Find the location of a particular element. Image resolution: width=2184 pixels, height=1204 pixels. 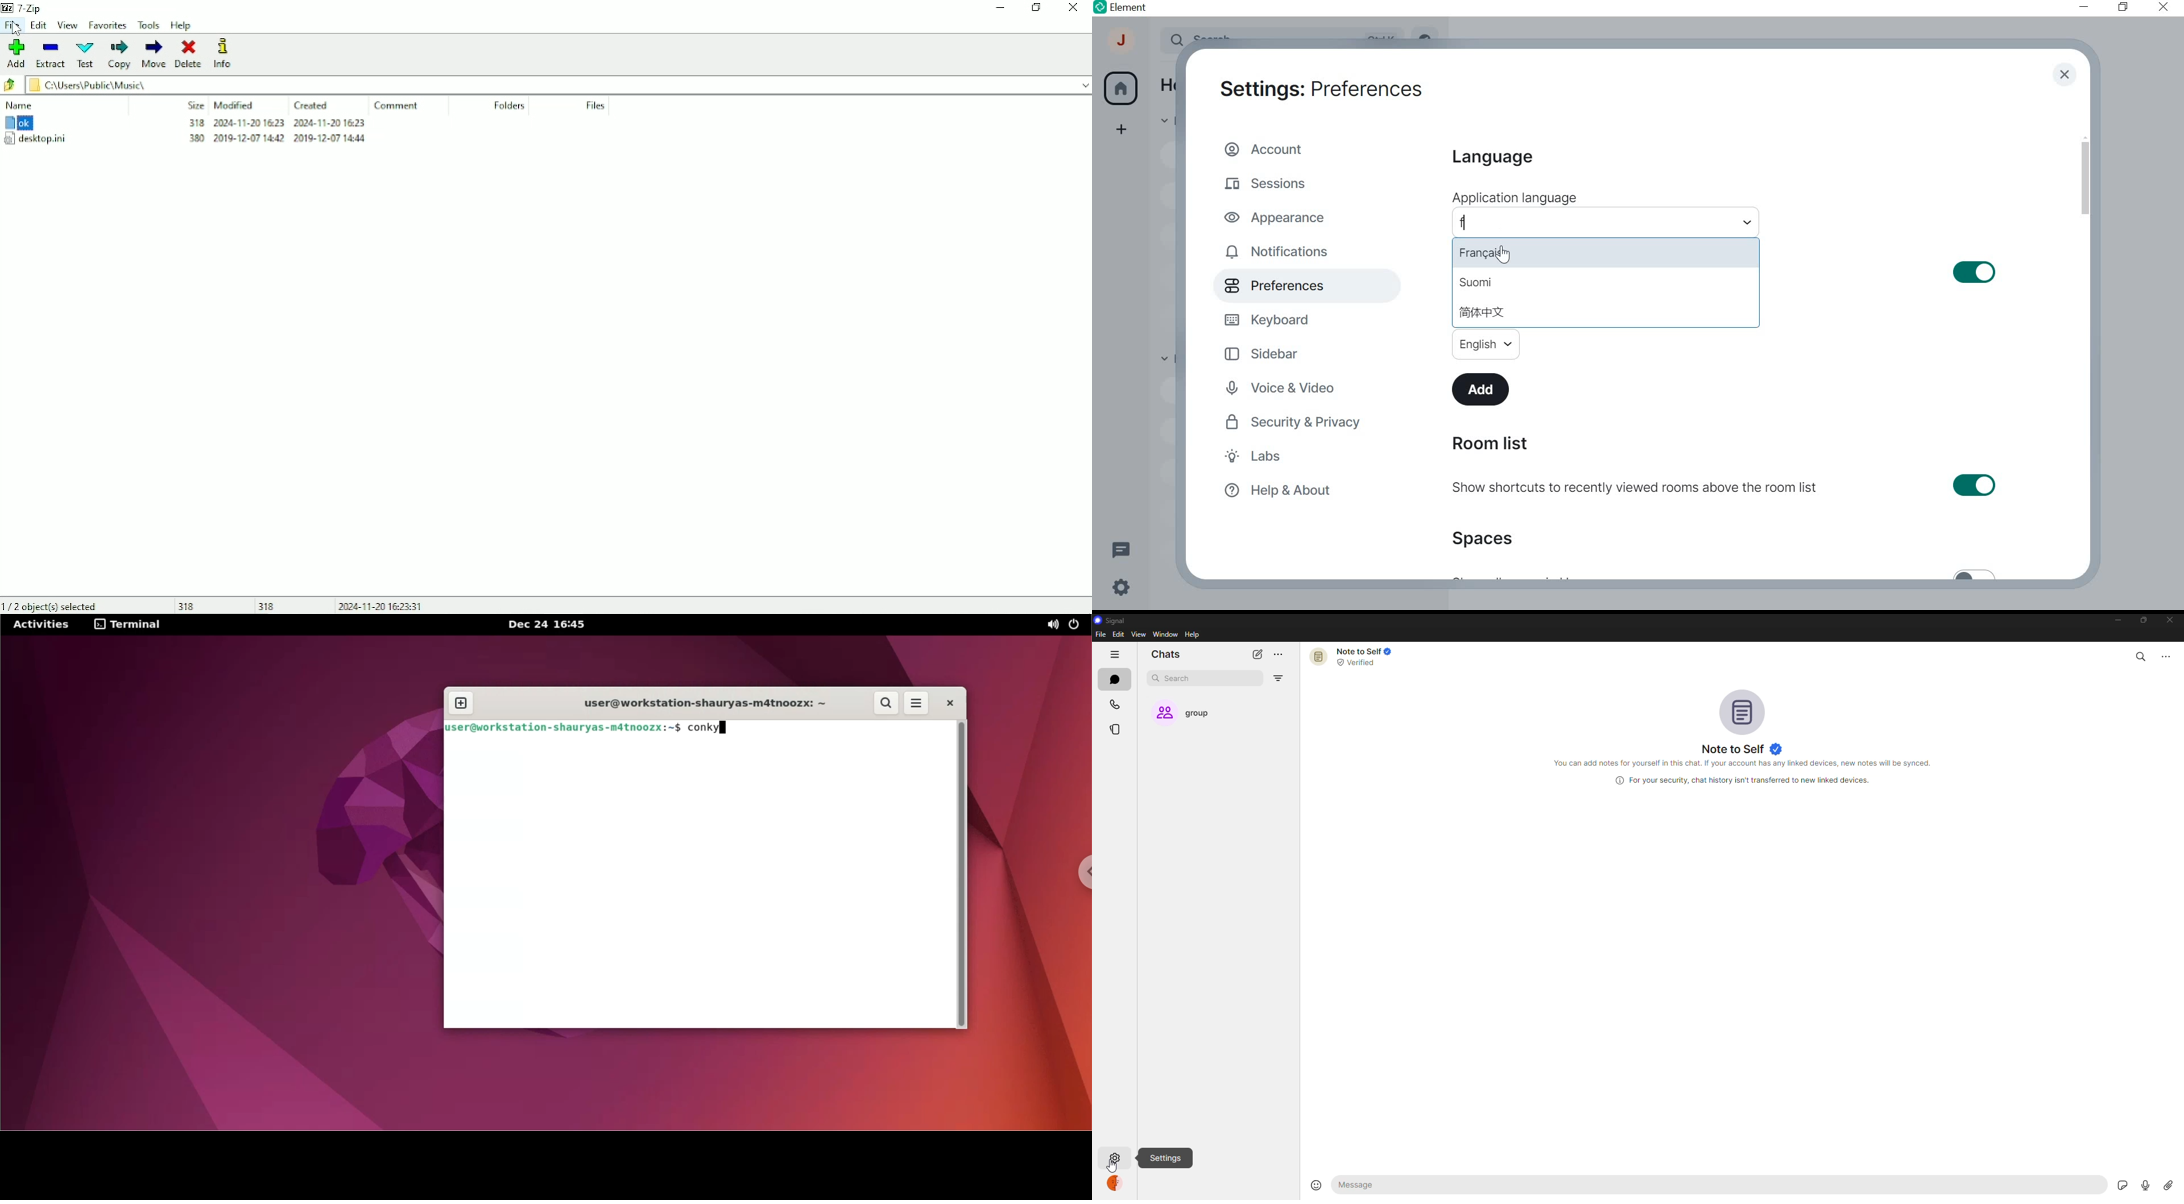

record is located at coordinates (2141, 1186).